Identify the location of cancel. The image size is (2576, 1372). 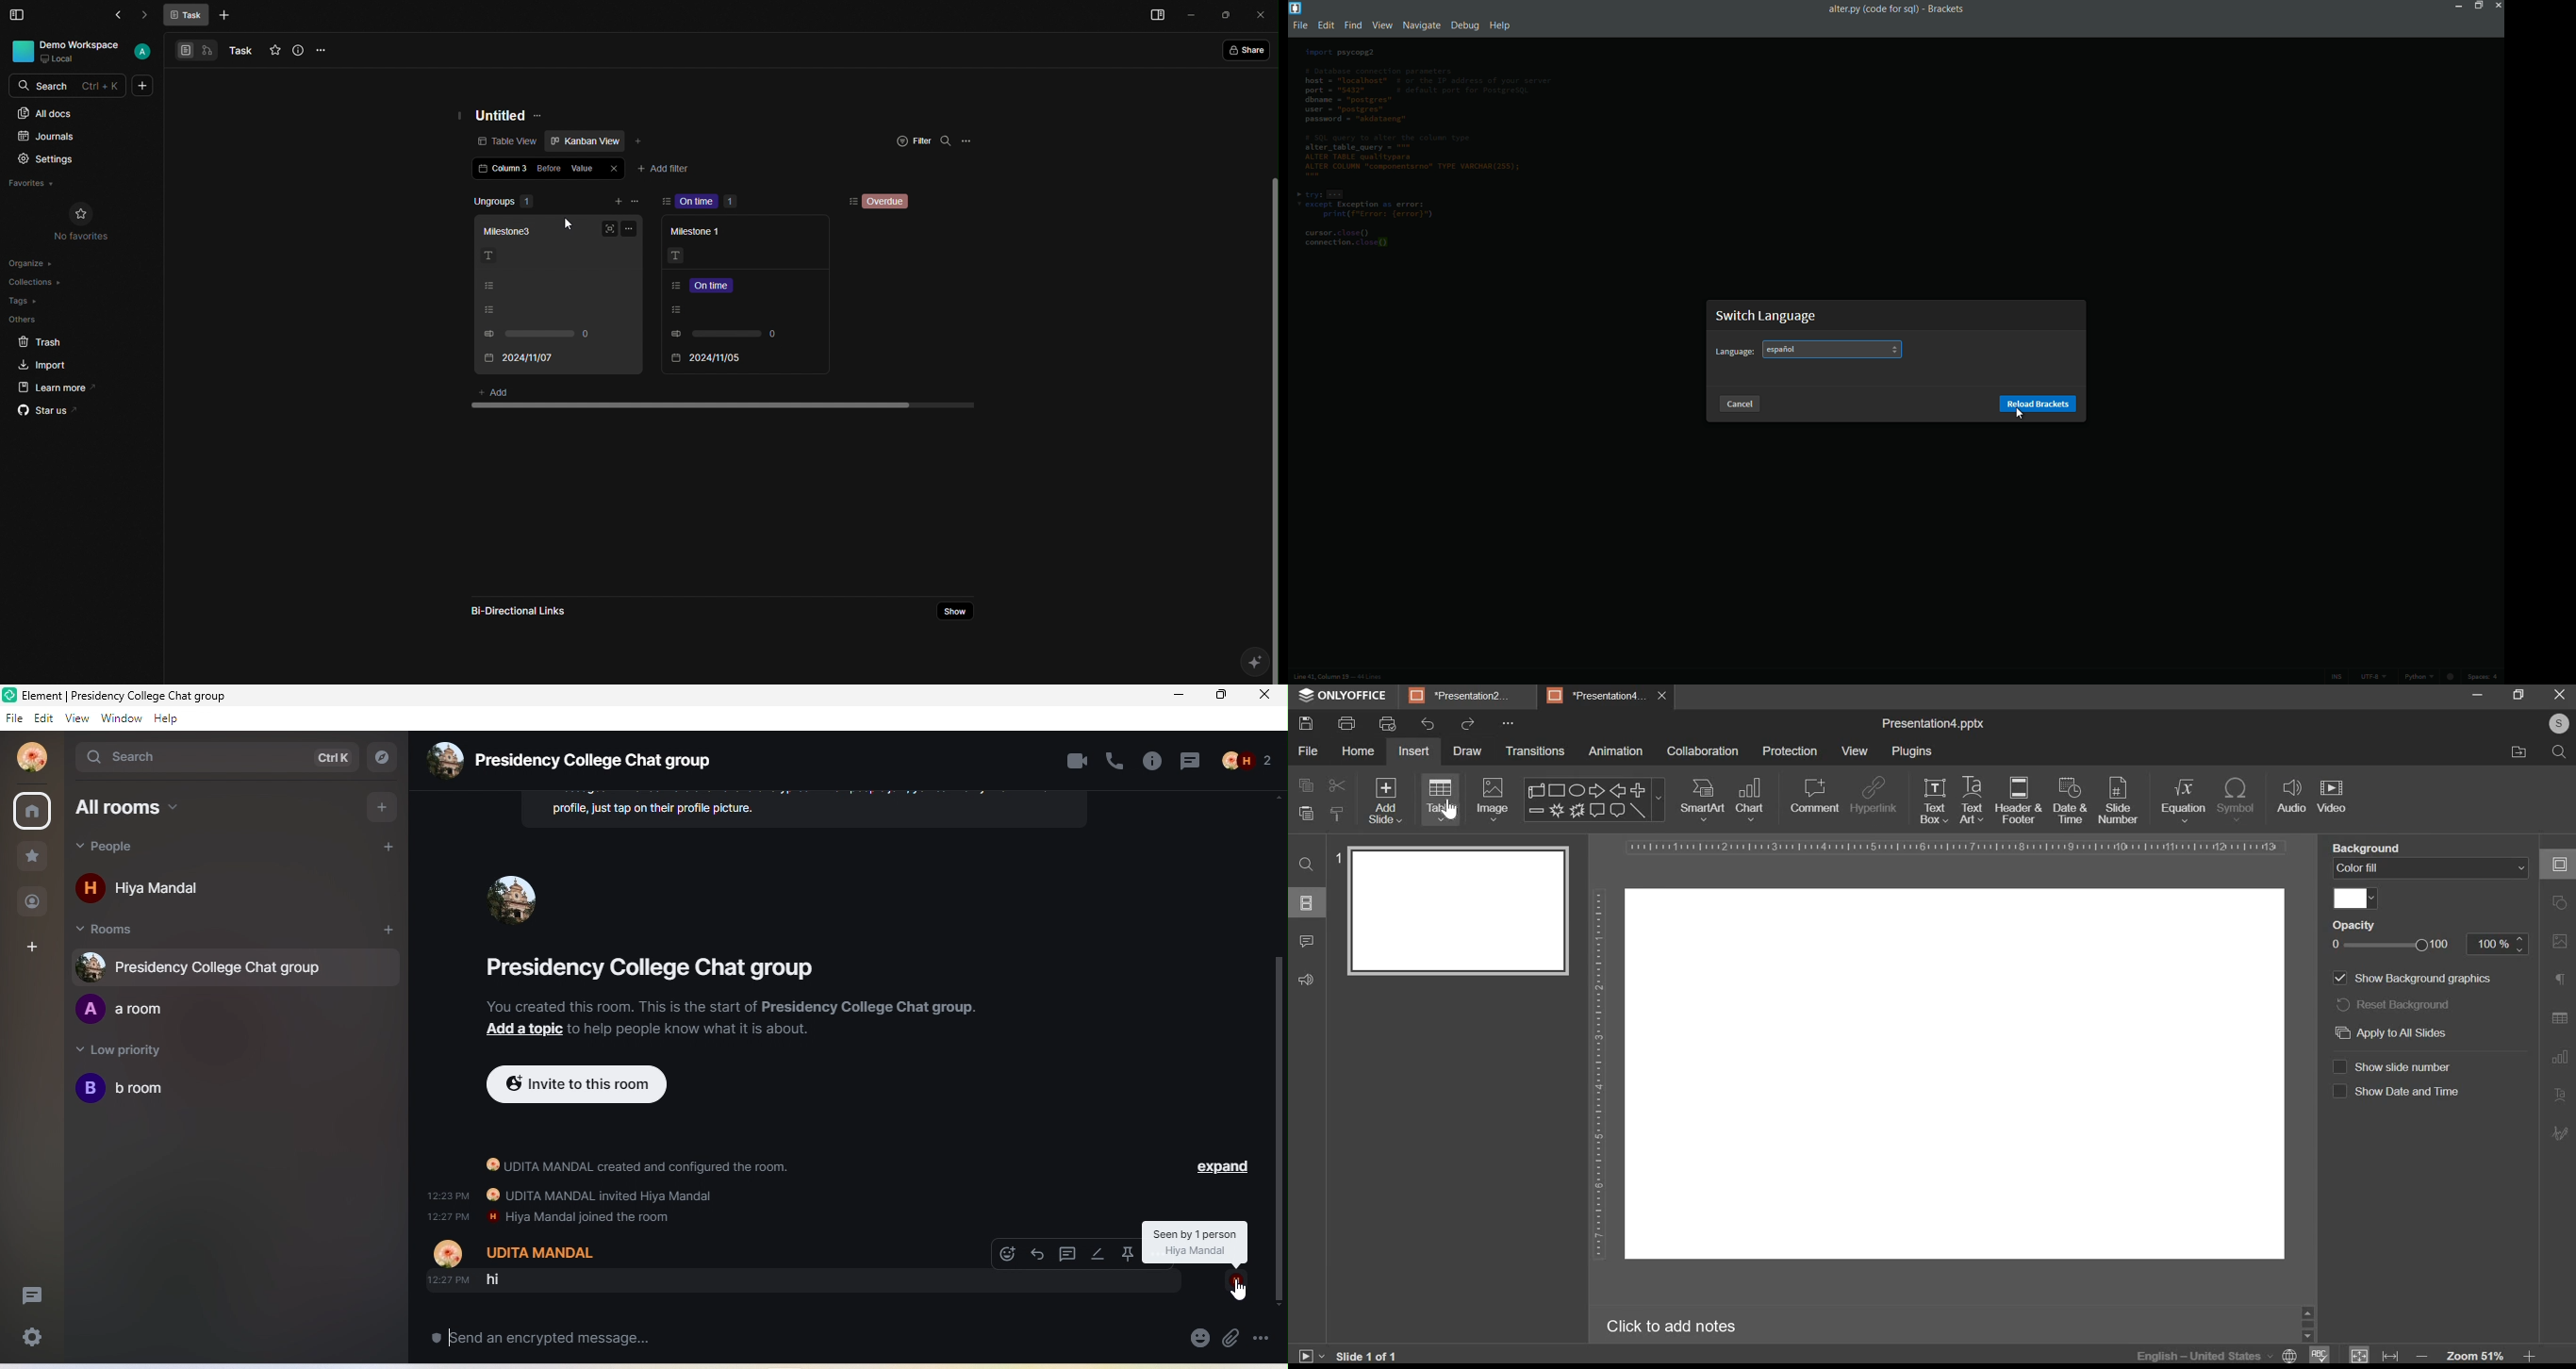
(1739, 404).